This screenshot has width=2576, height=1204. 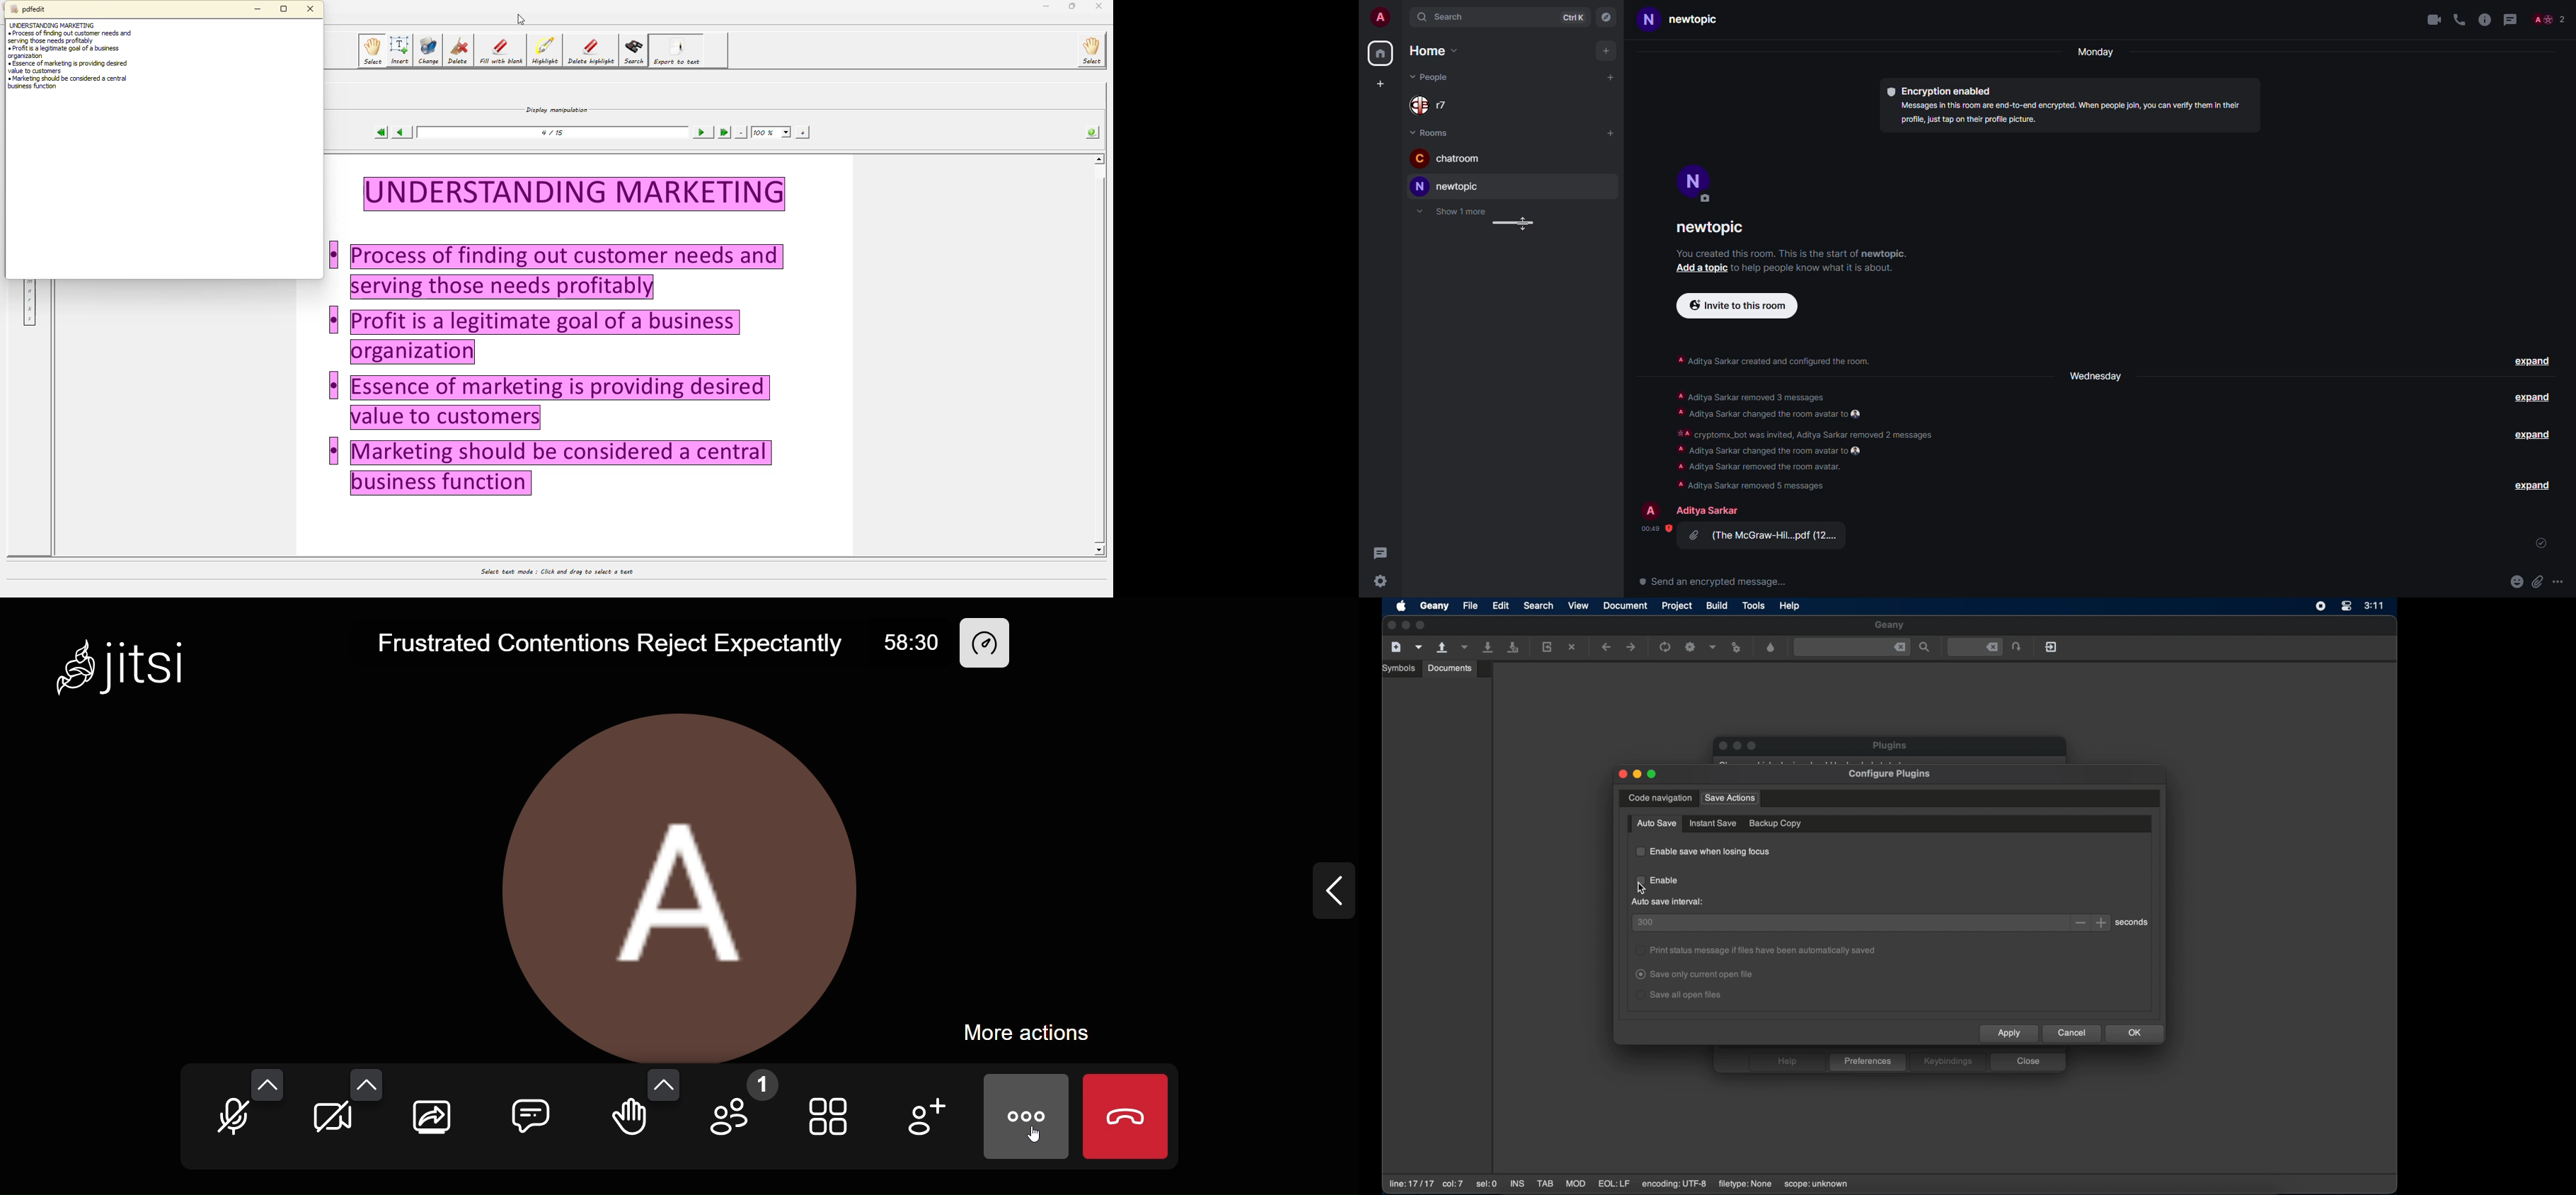 I want to click on expand, so click(x=2533, y=485).